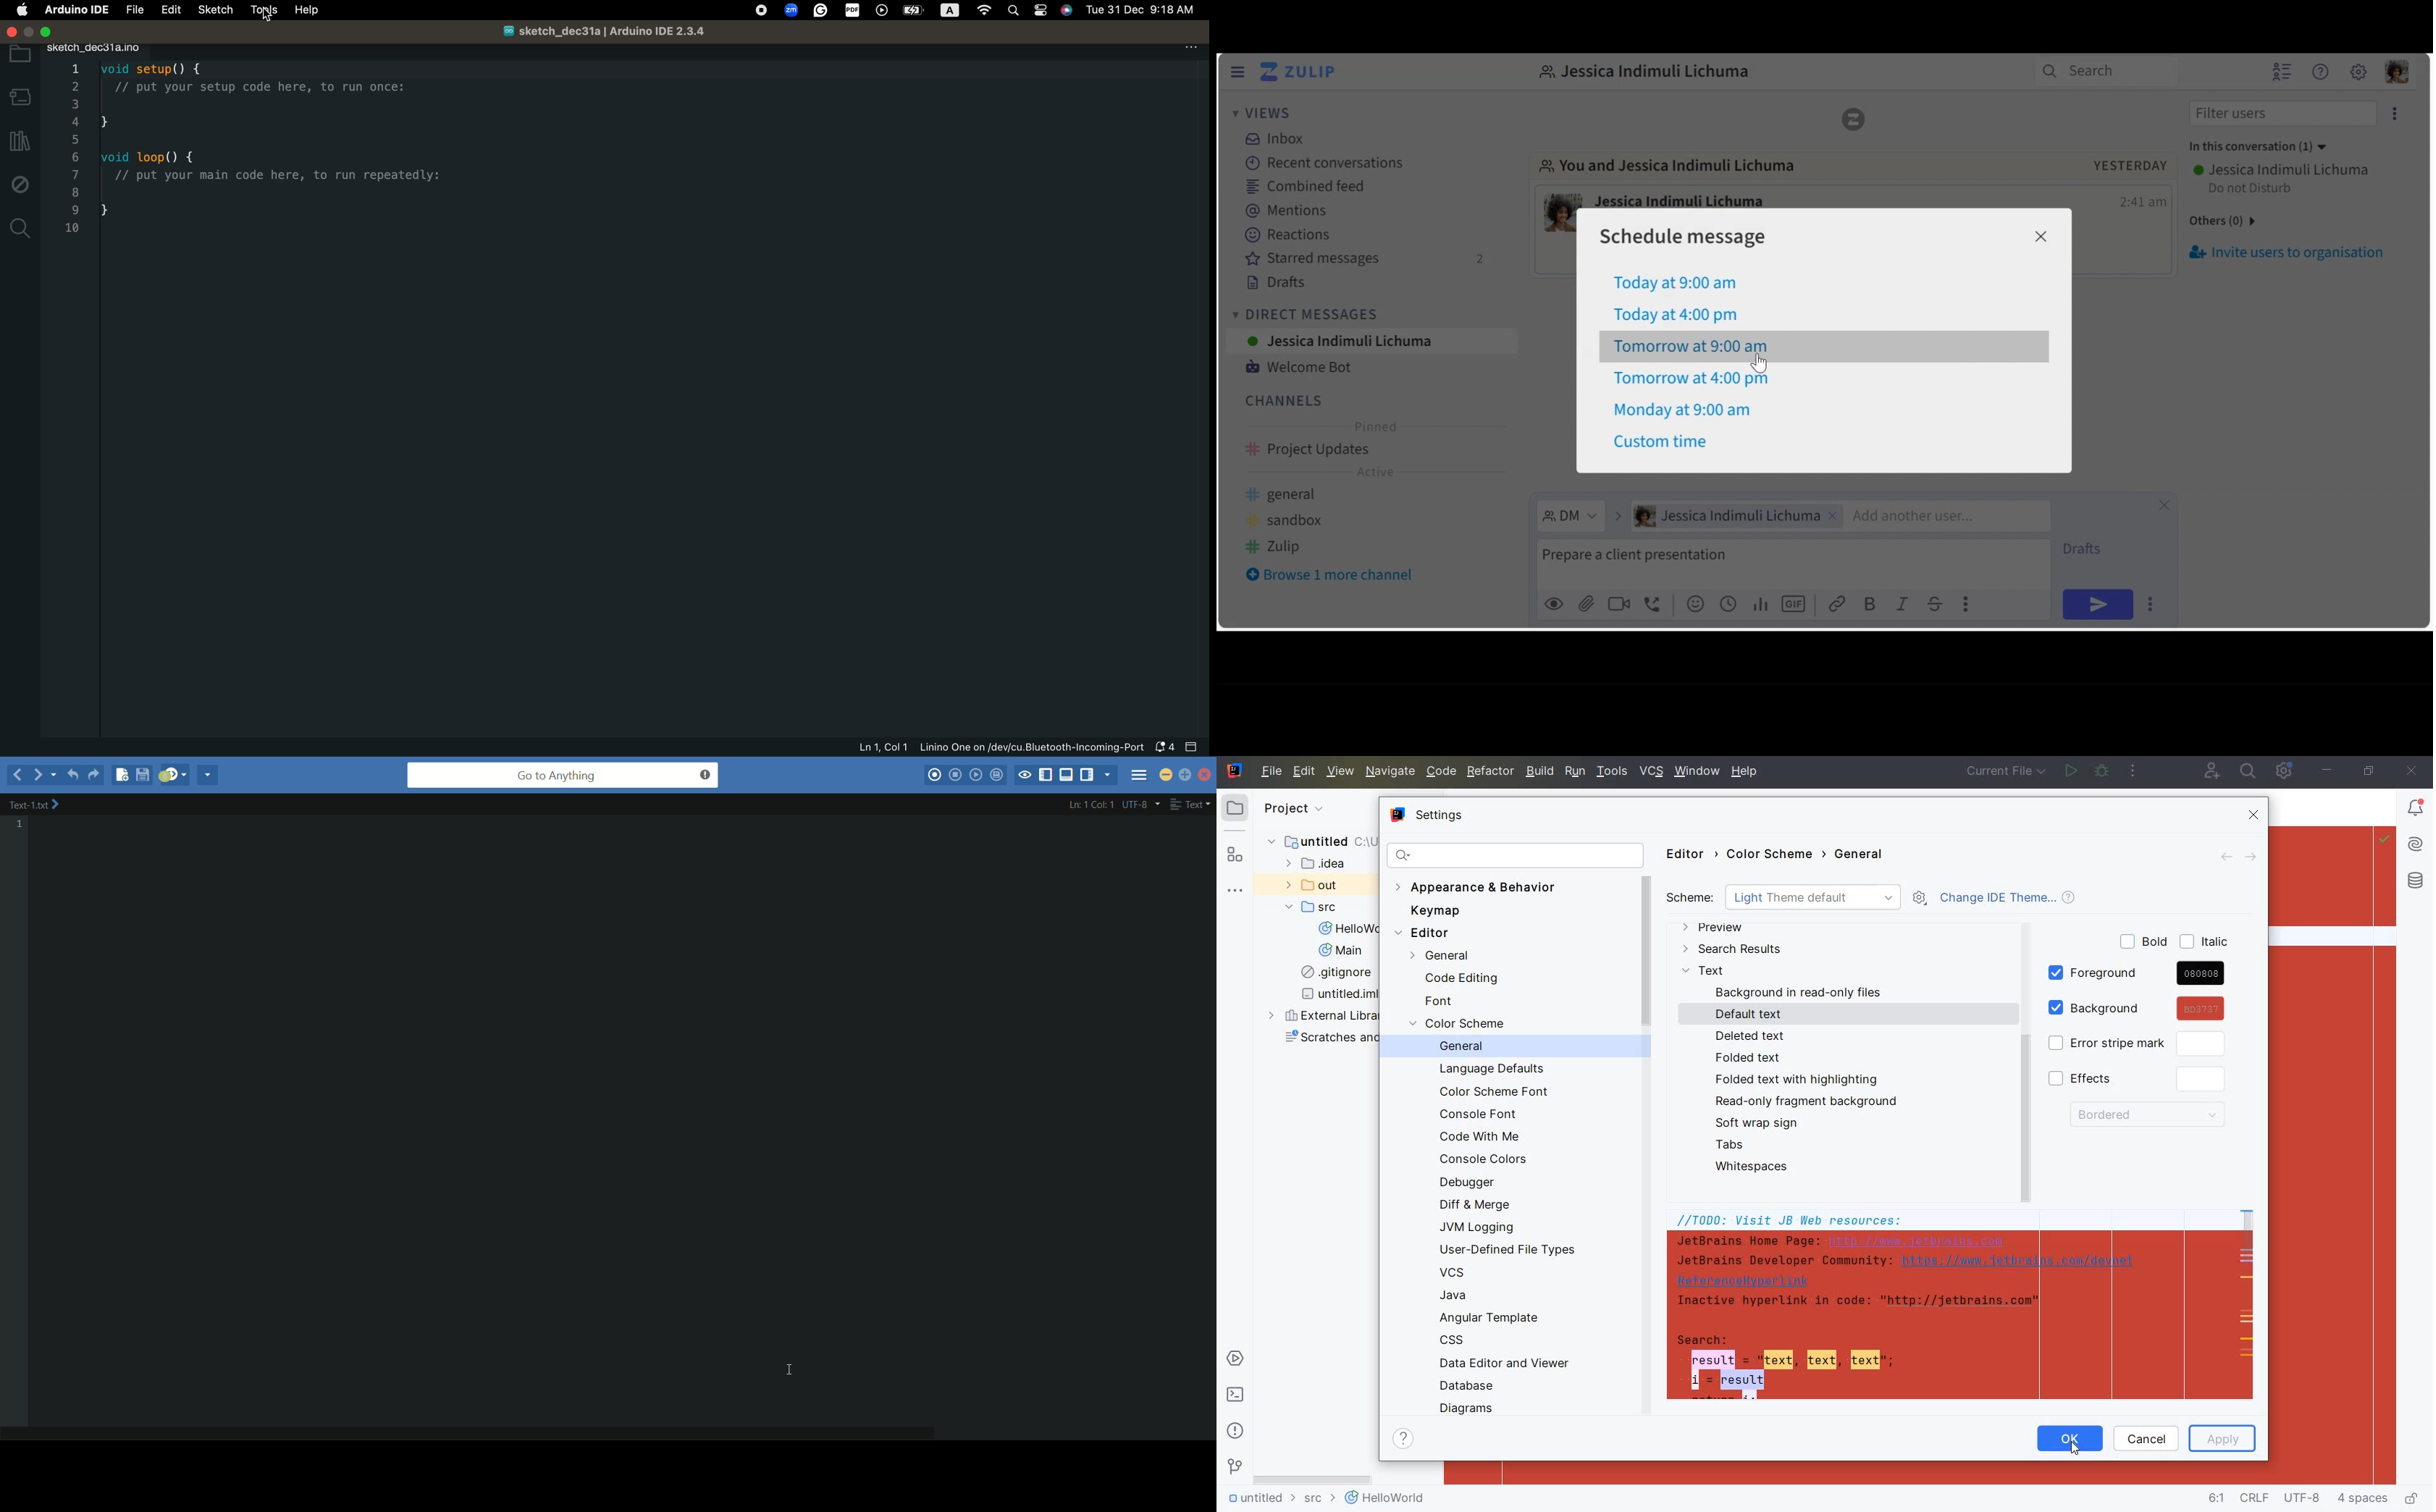 Image resolution: width=2436 pixels, height=1512 pixels. I want to click on Direct Message, so click(1569, 516).